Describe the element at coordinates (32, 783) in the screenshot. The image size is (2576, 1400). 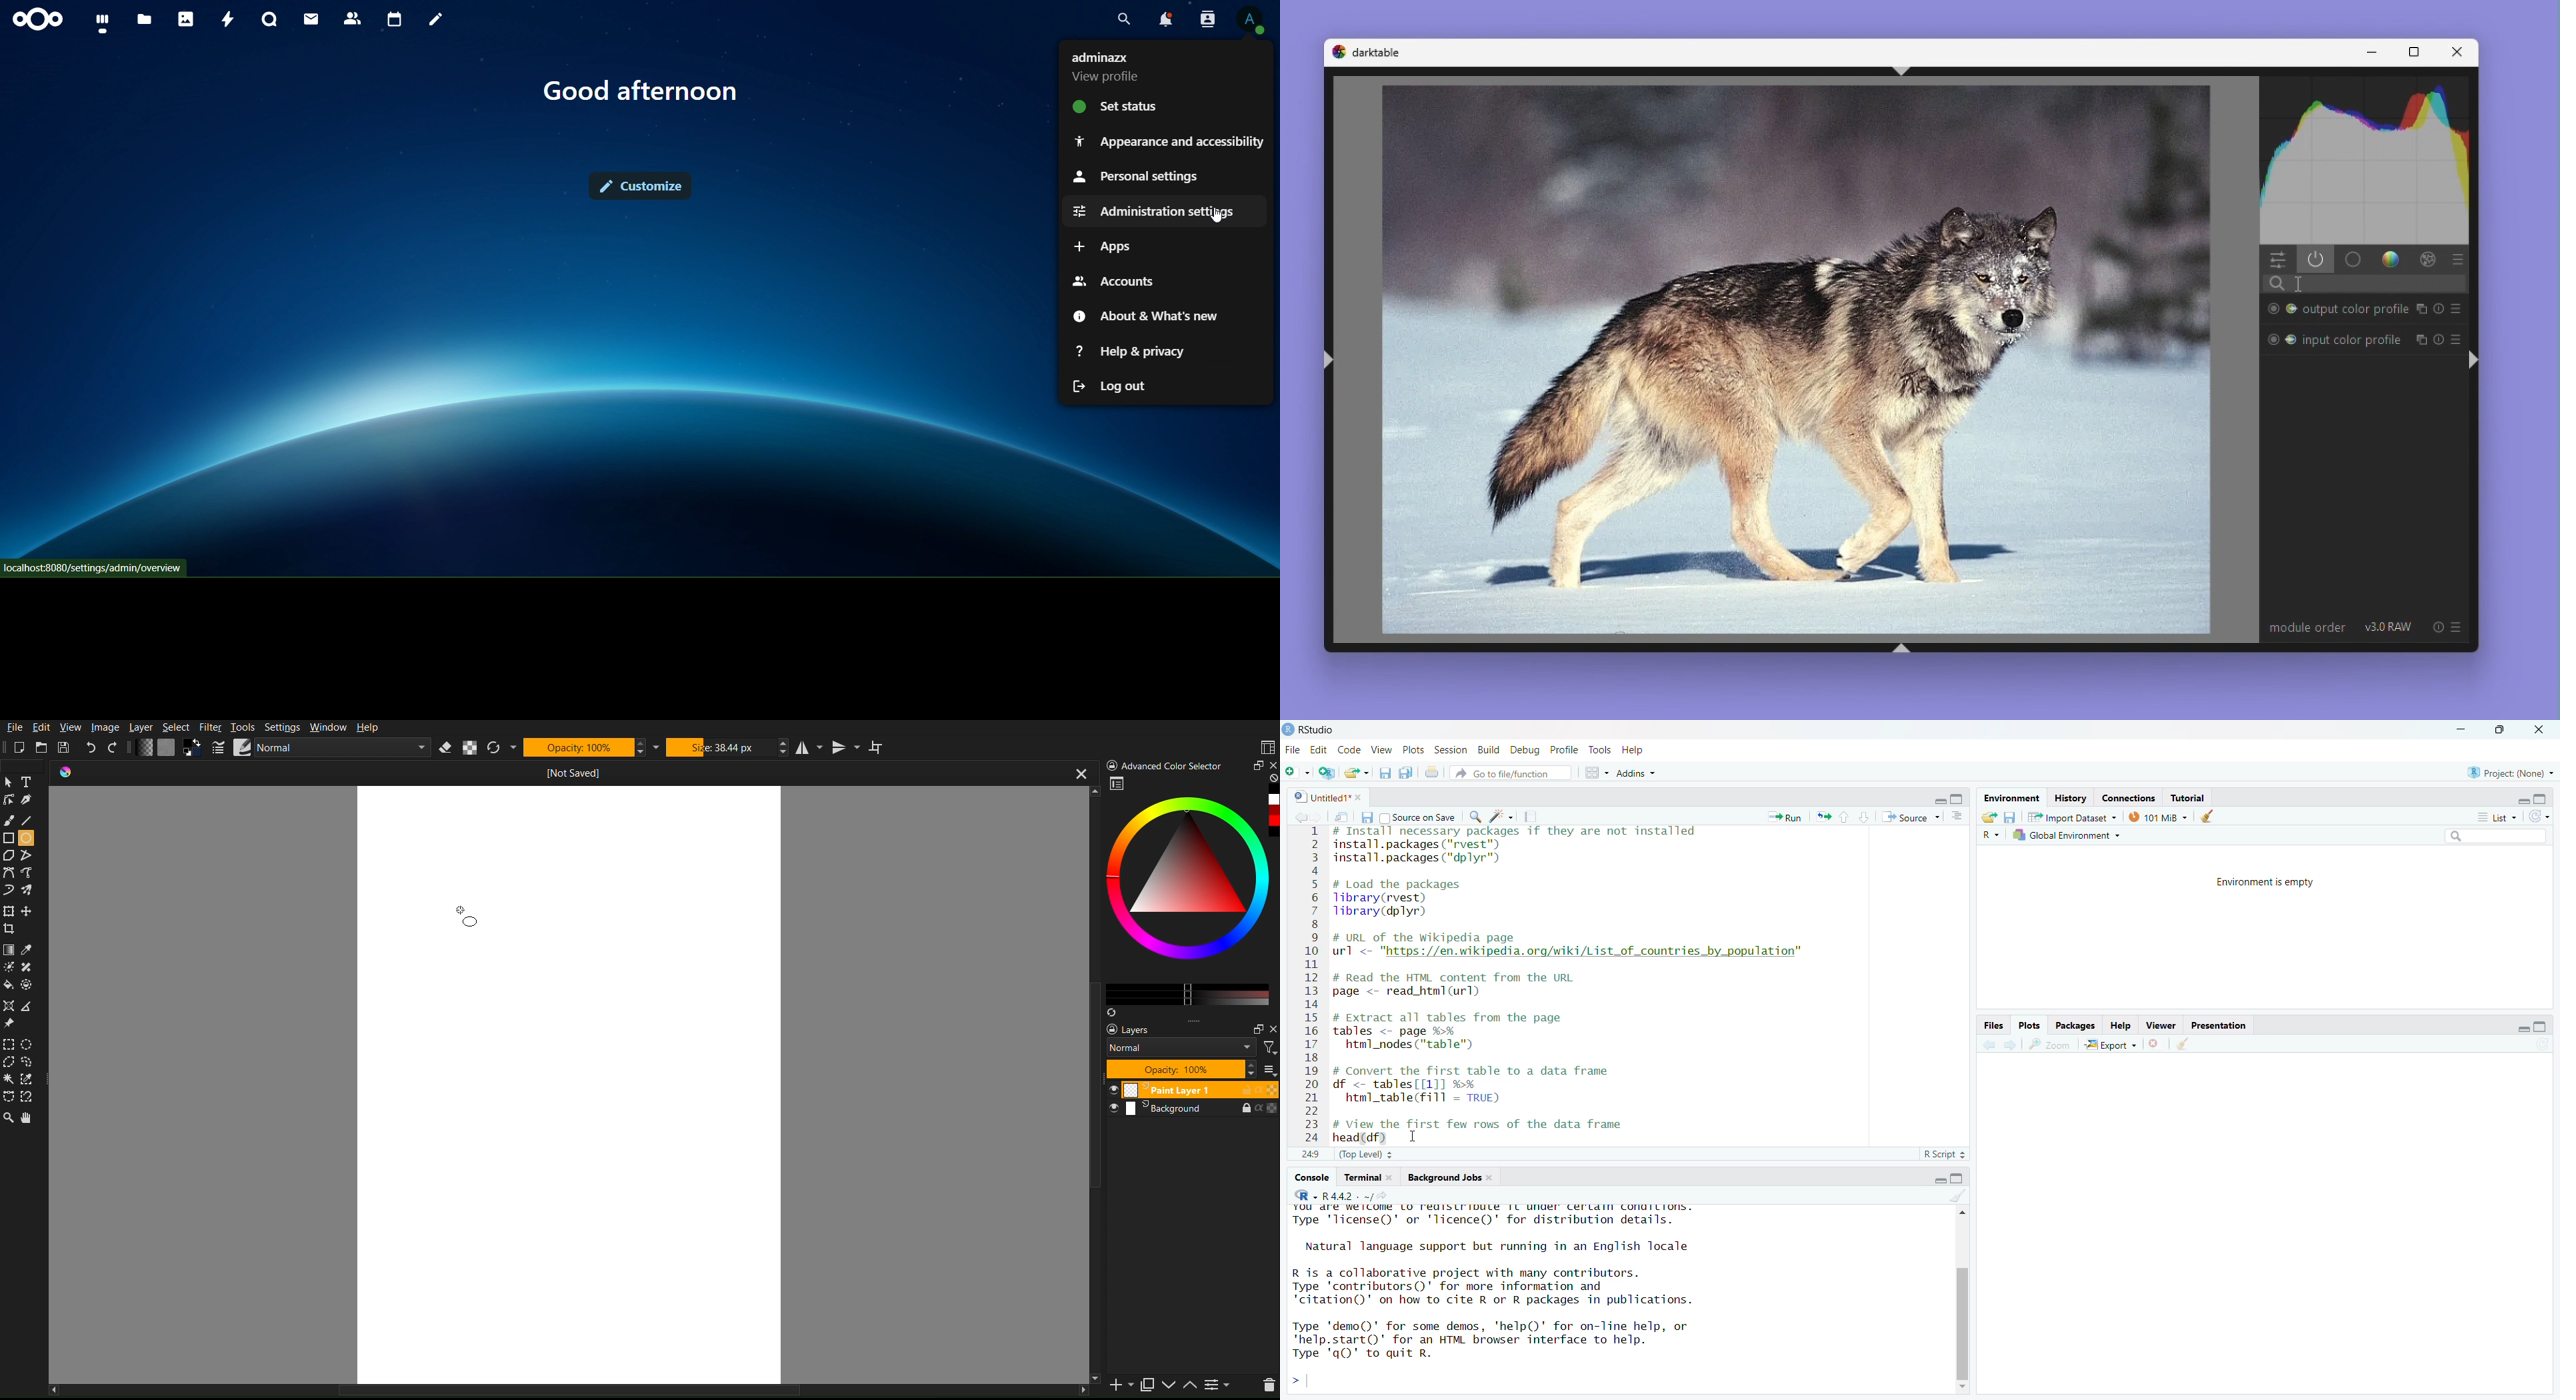
I see `Text` at that location.